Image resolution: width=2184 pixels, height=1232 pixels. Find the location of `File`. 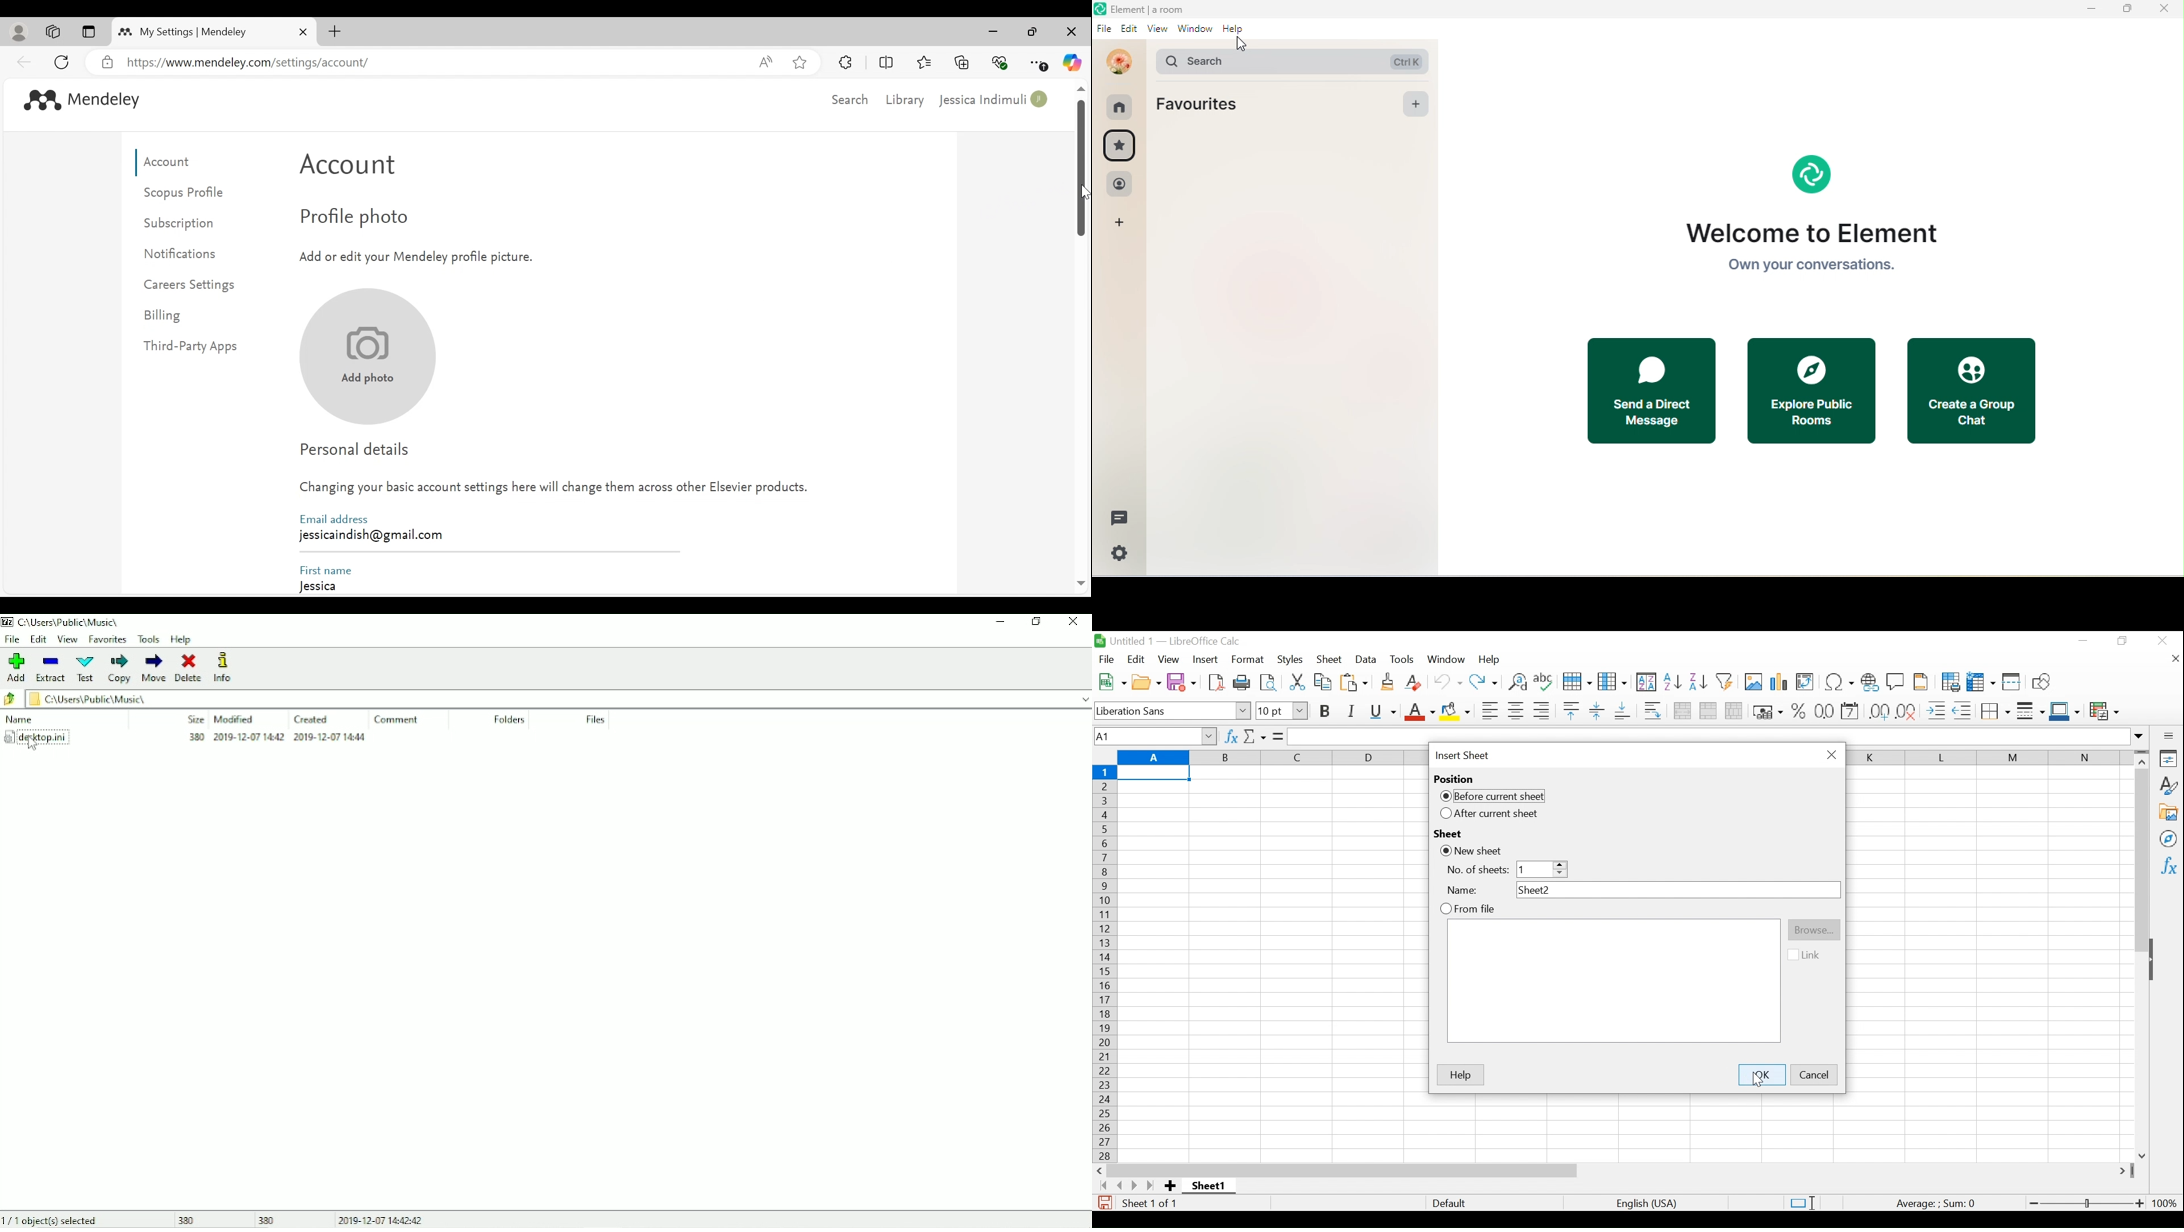

File is located at coordinates (596, 720).